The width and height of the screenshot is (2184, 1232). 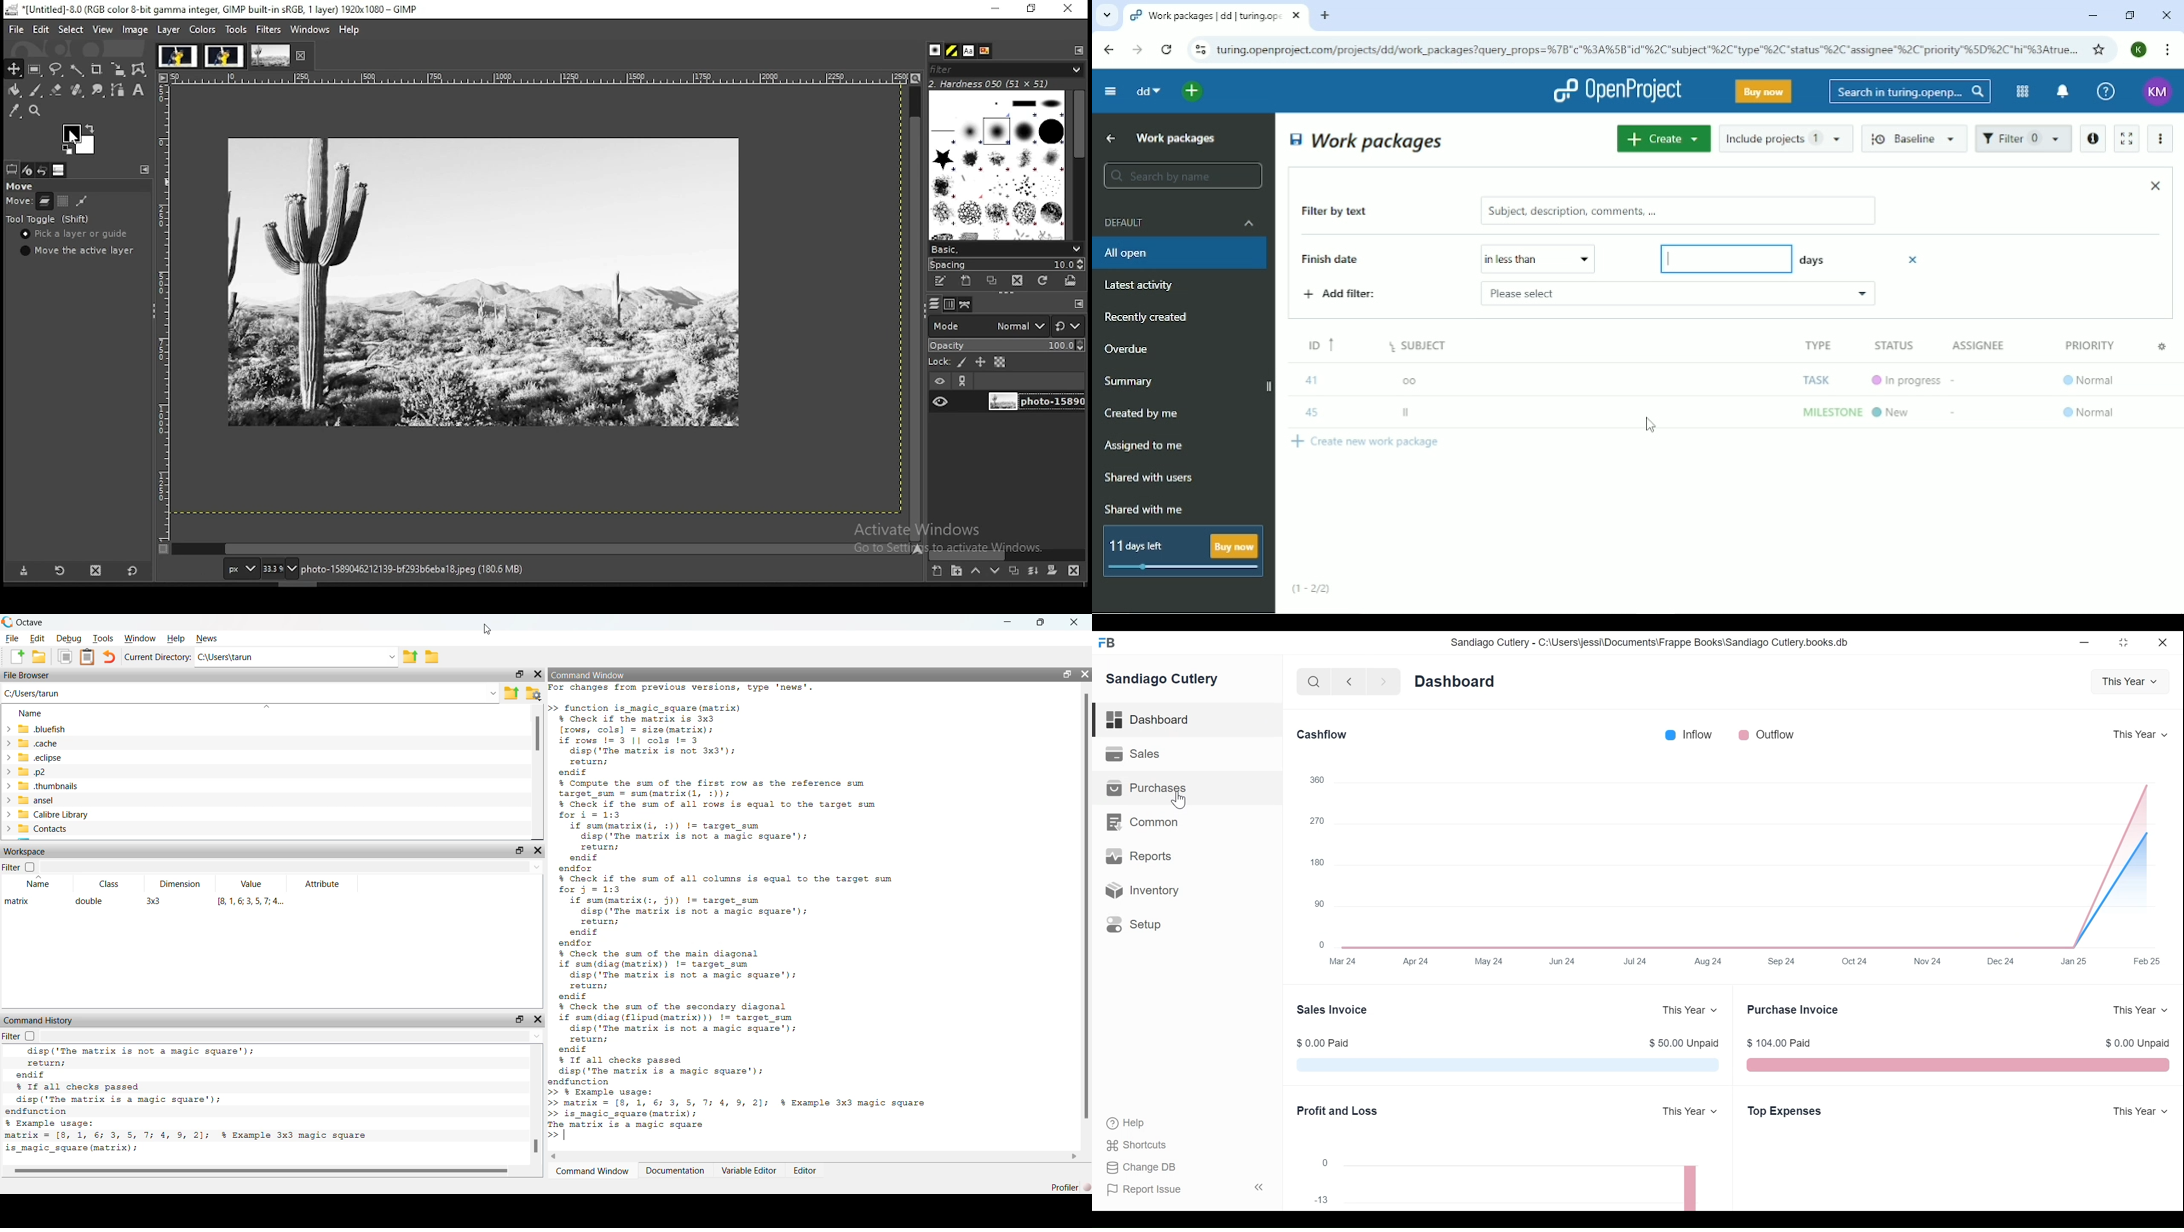 What do you see at coordinates (70, 638) in the screenshot?
I see `Debug` at bounding box center [70, 638].